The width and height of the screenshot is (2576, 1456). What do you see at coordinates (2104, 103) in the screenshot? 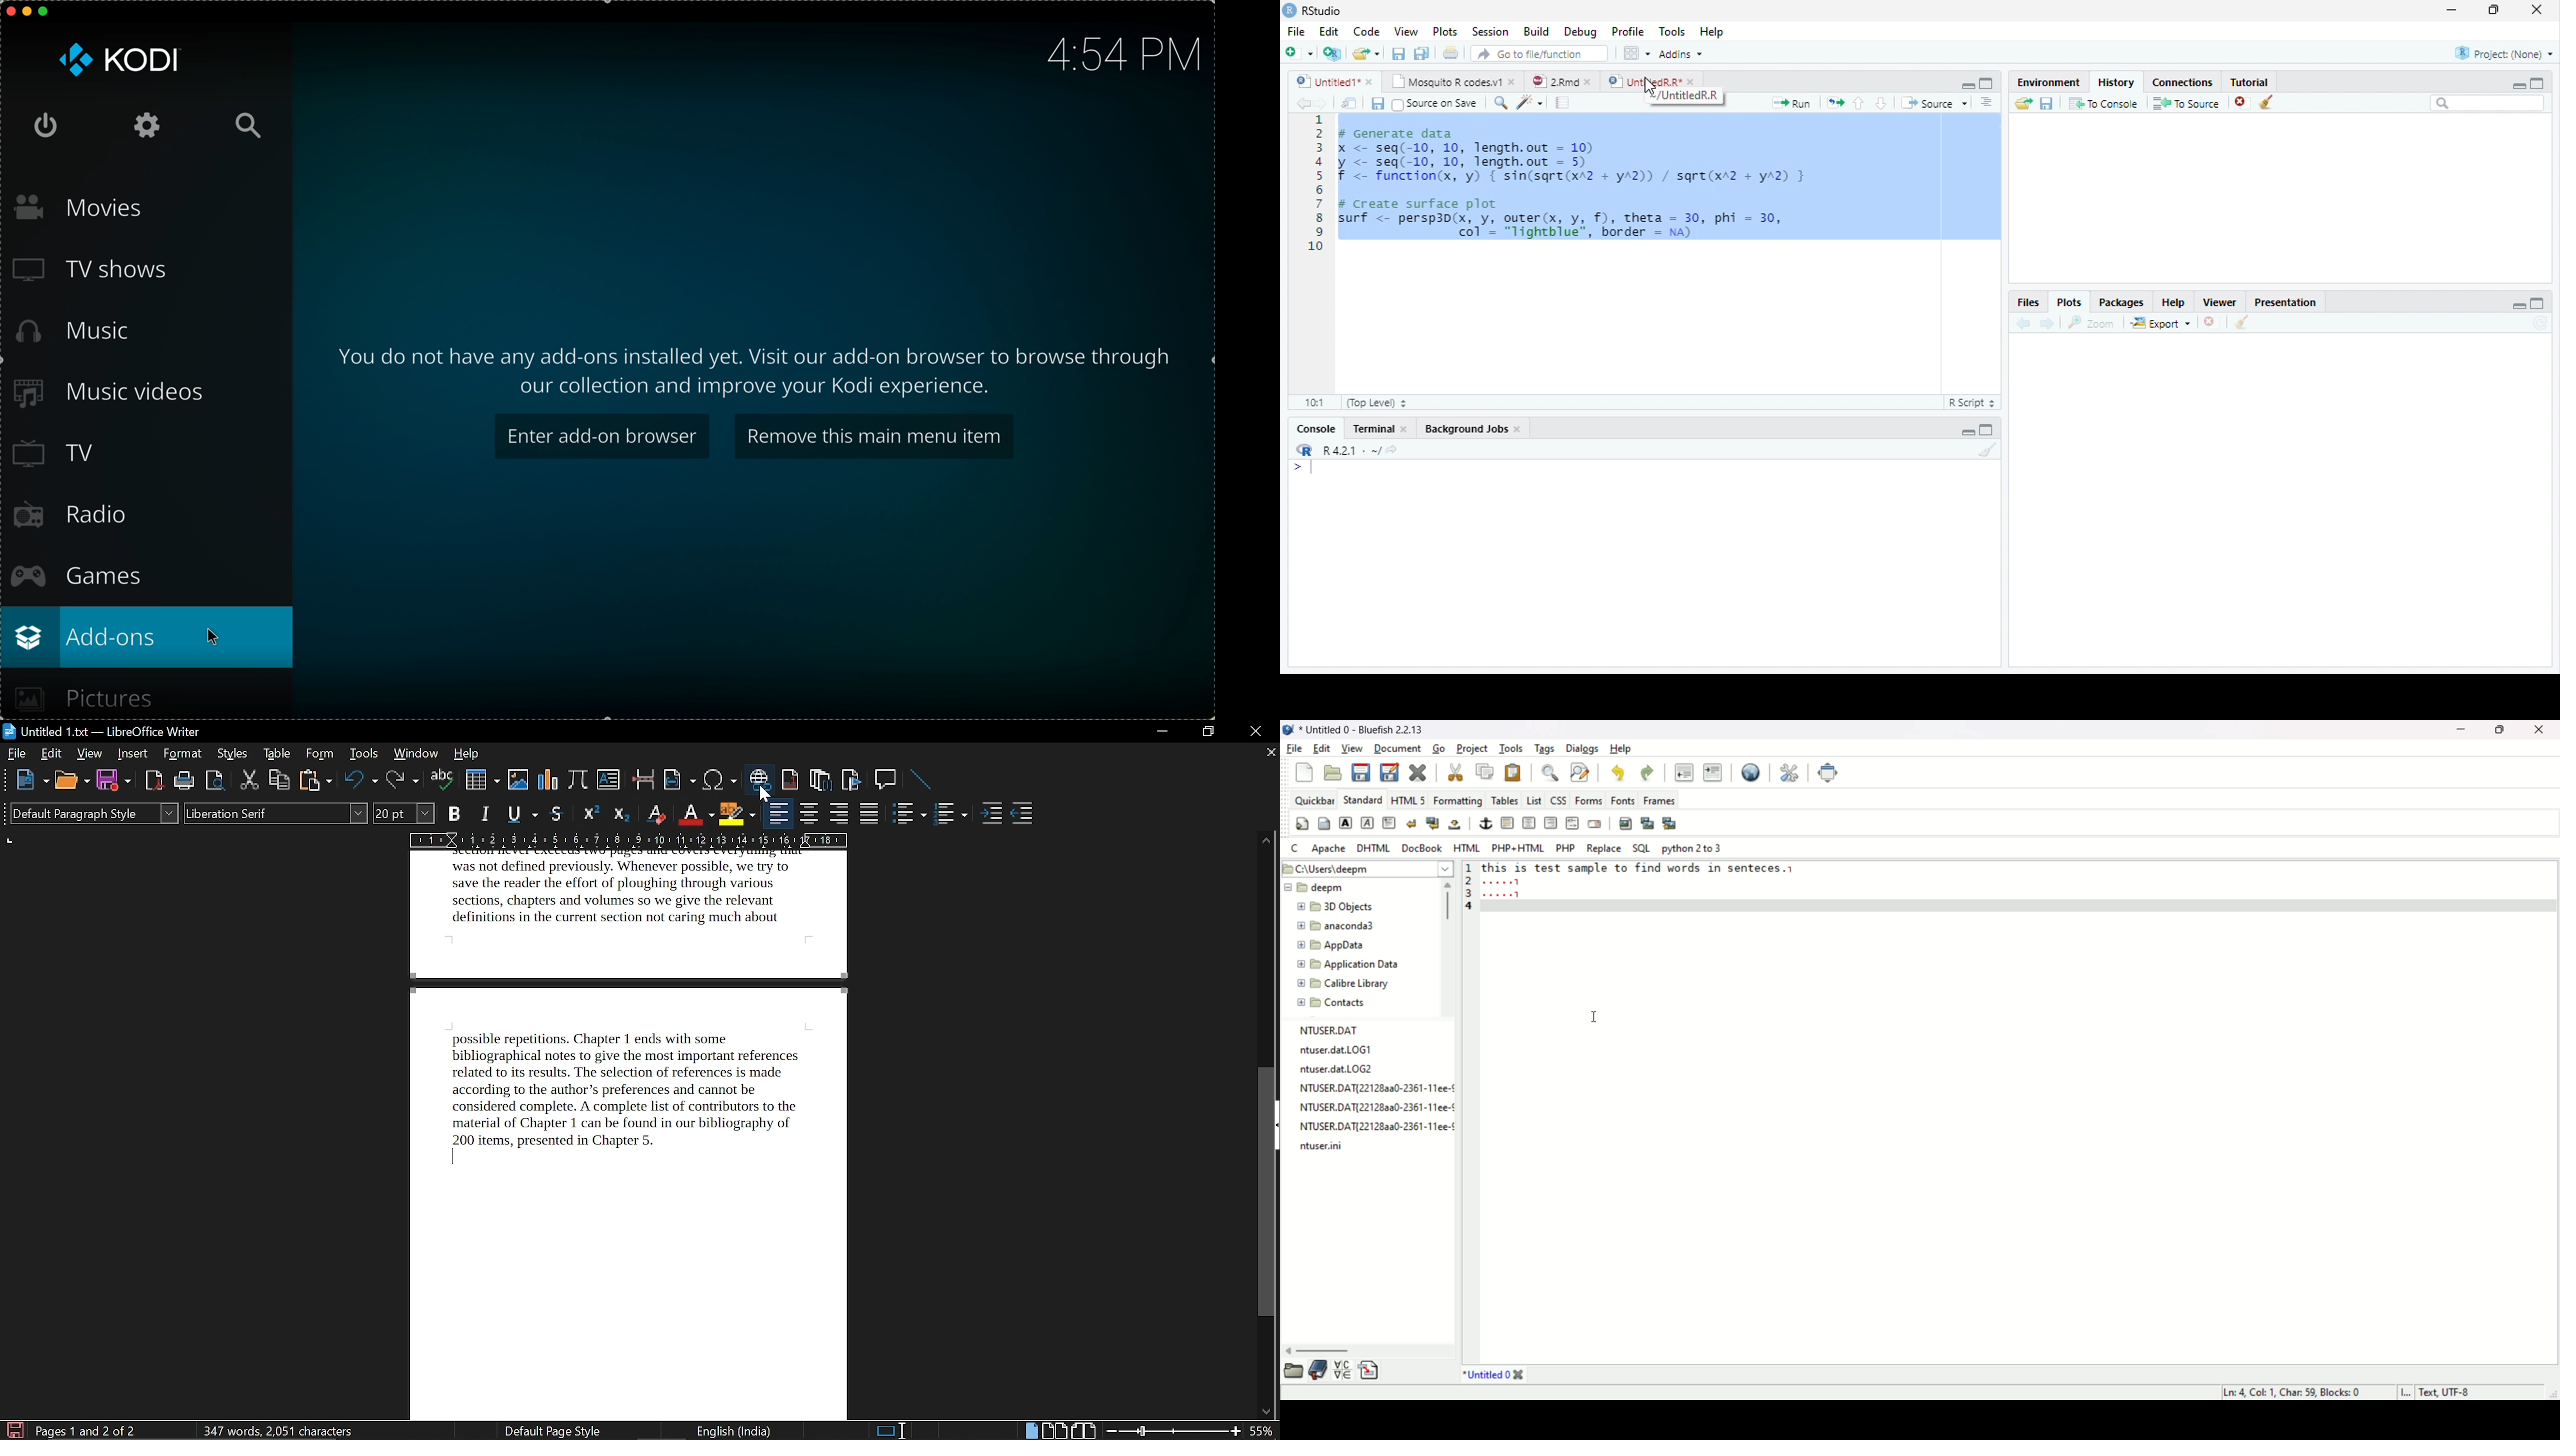
I see `To Console` at bounding box center [2104, 103].